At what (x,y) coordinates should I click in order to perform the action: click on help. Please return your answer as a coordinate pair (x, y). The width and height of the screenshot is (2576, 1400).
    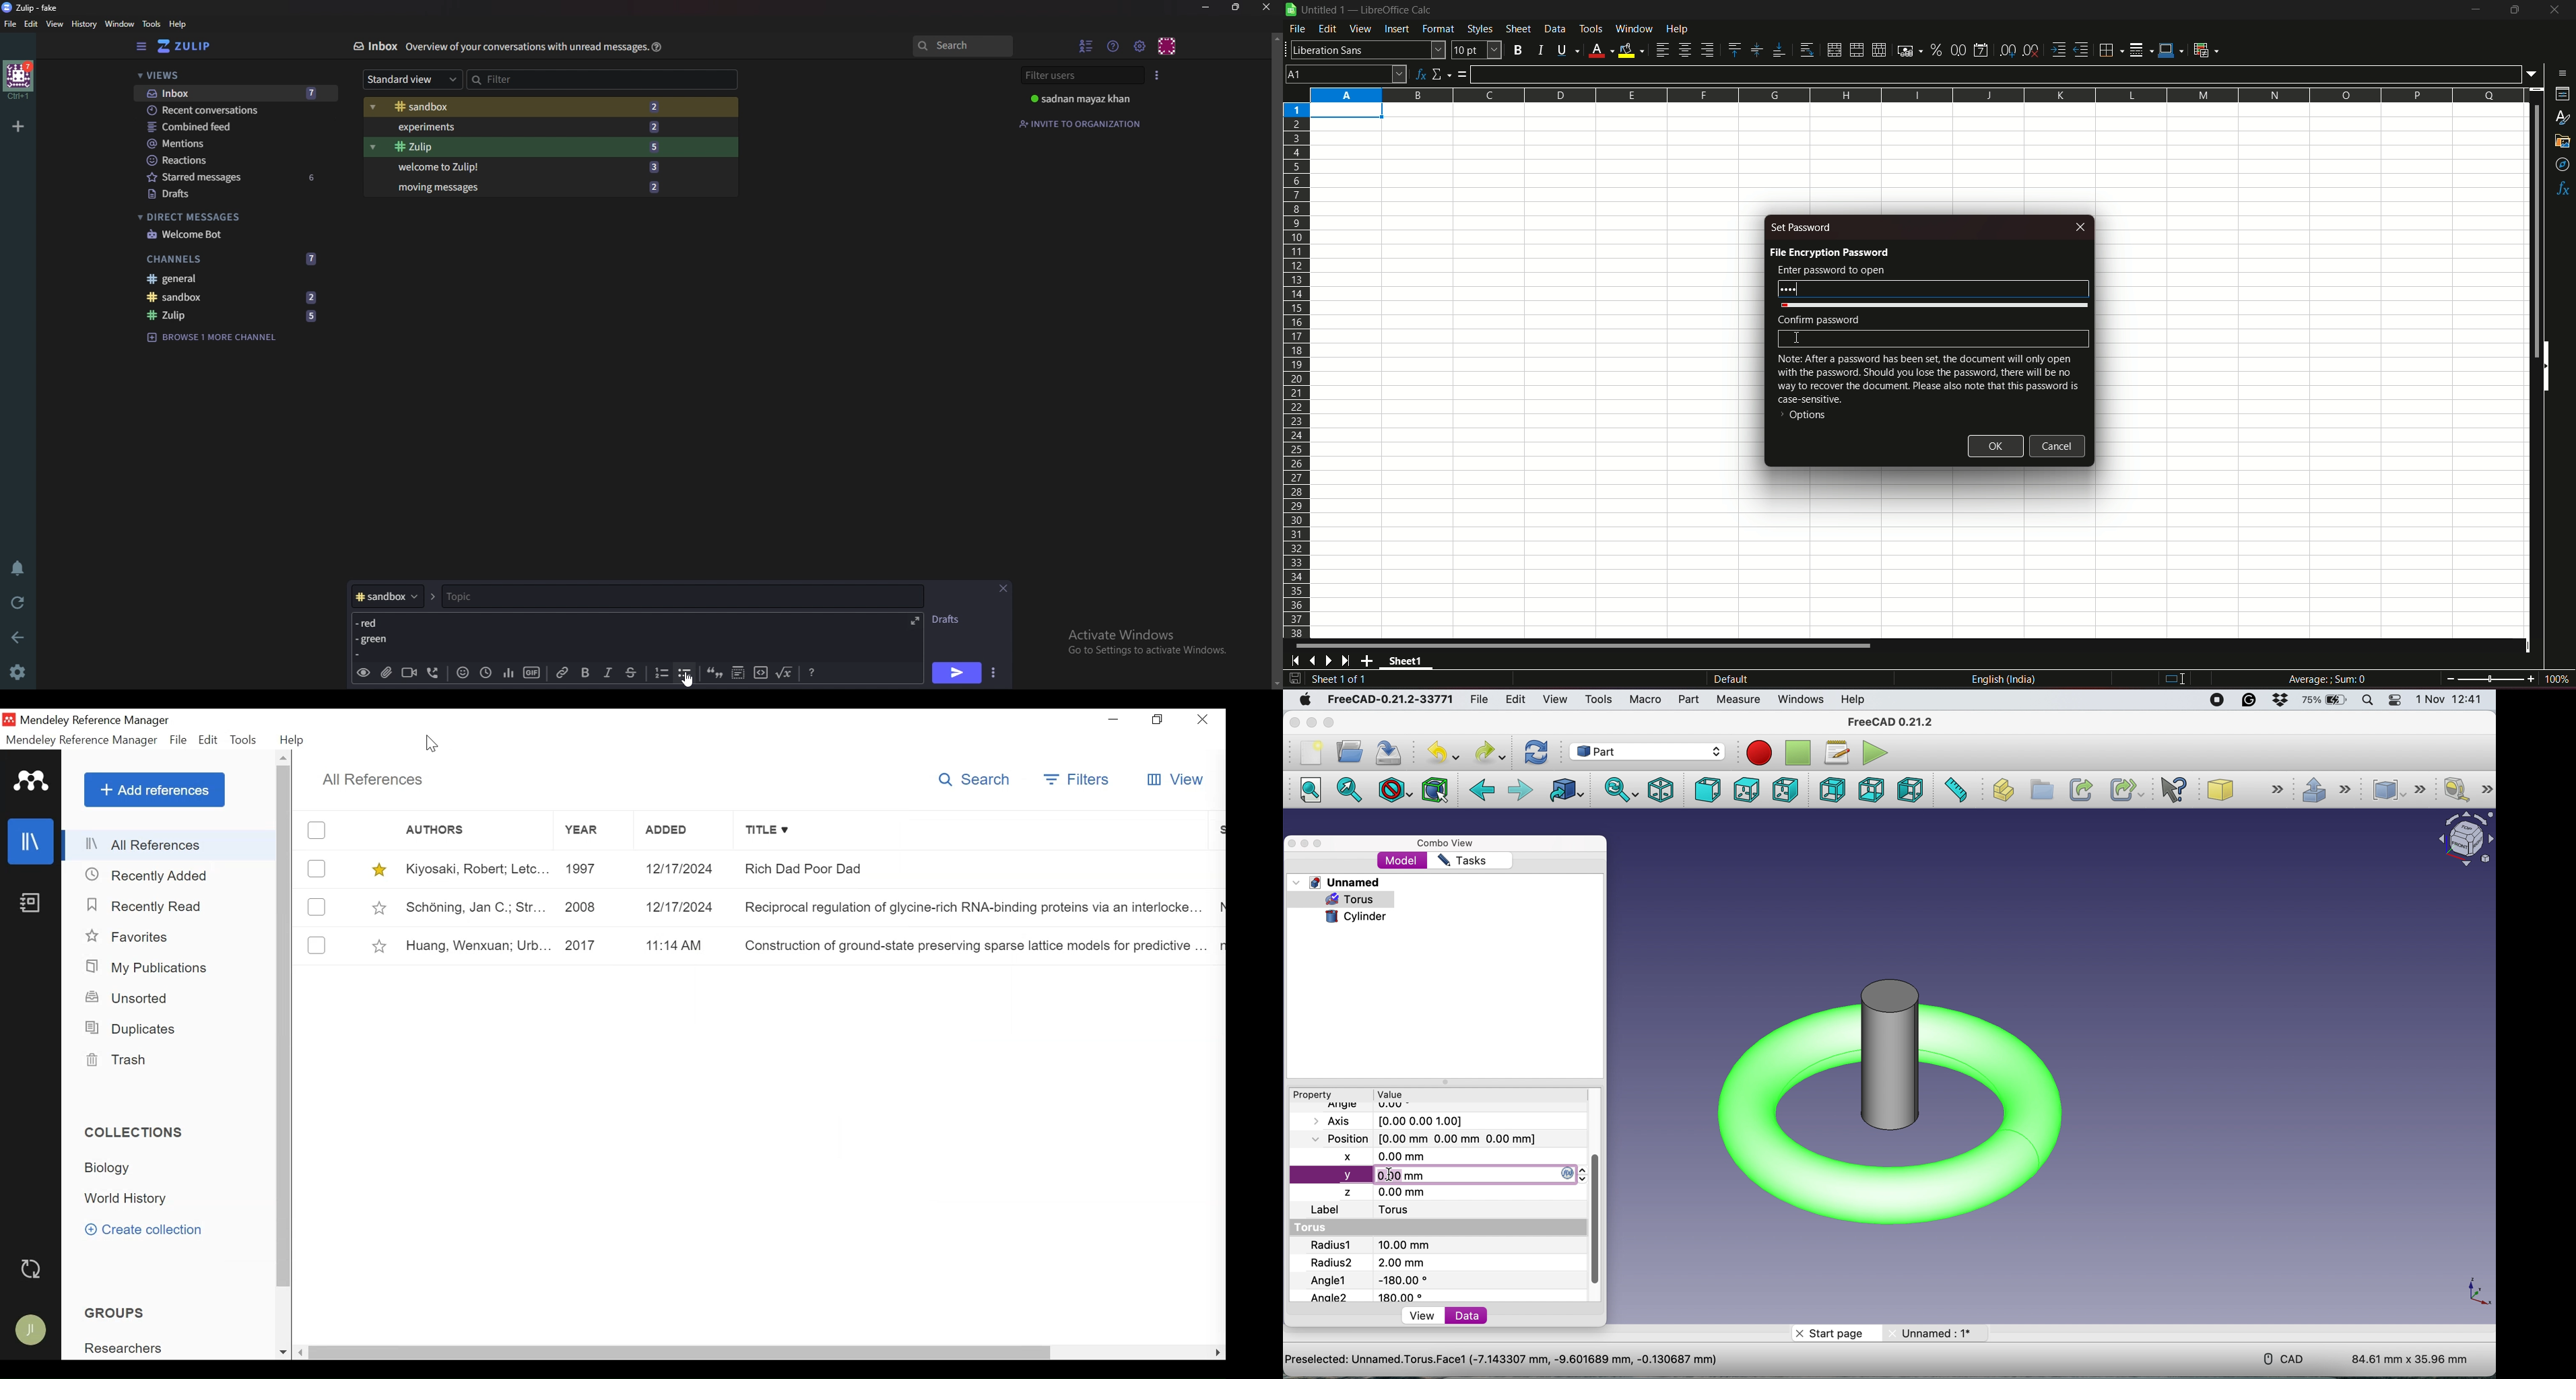
    Looking at the image, I should click on (178, 24).